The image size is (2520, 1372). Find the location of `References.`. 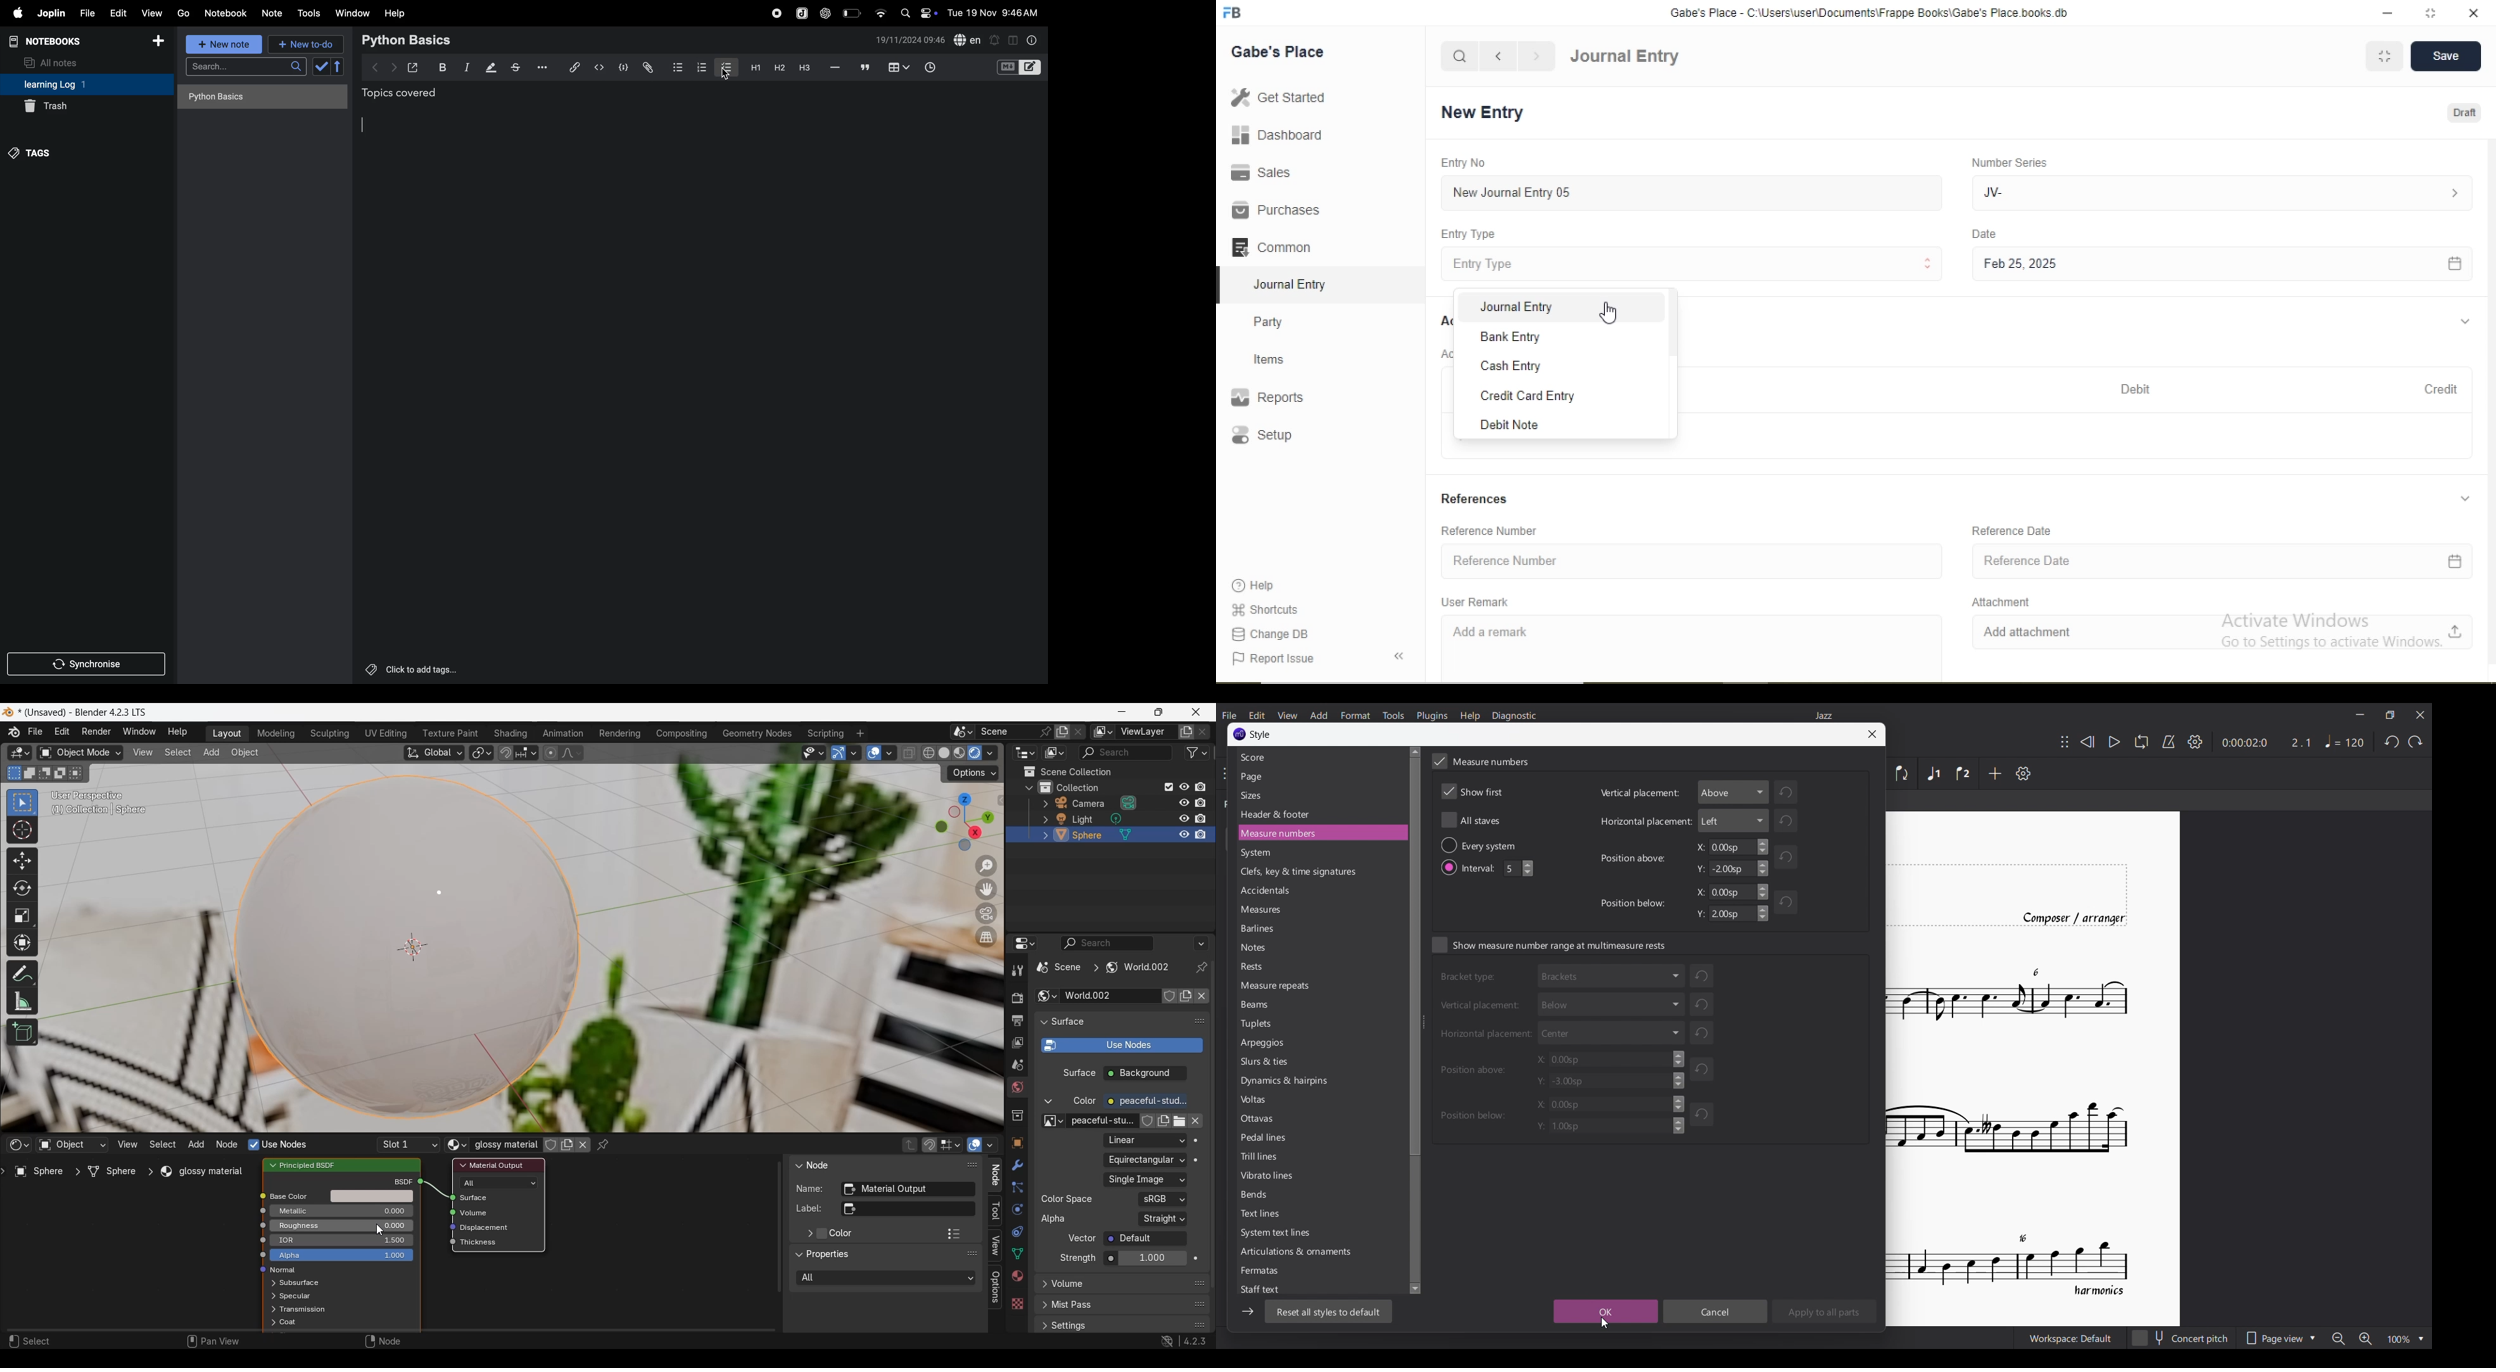

References. is located at coordinates (1475, 500).